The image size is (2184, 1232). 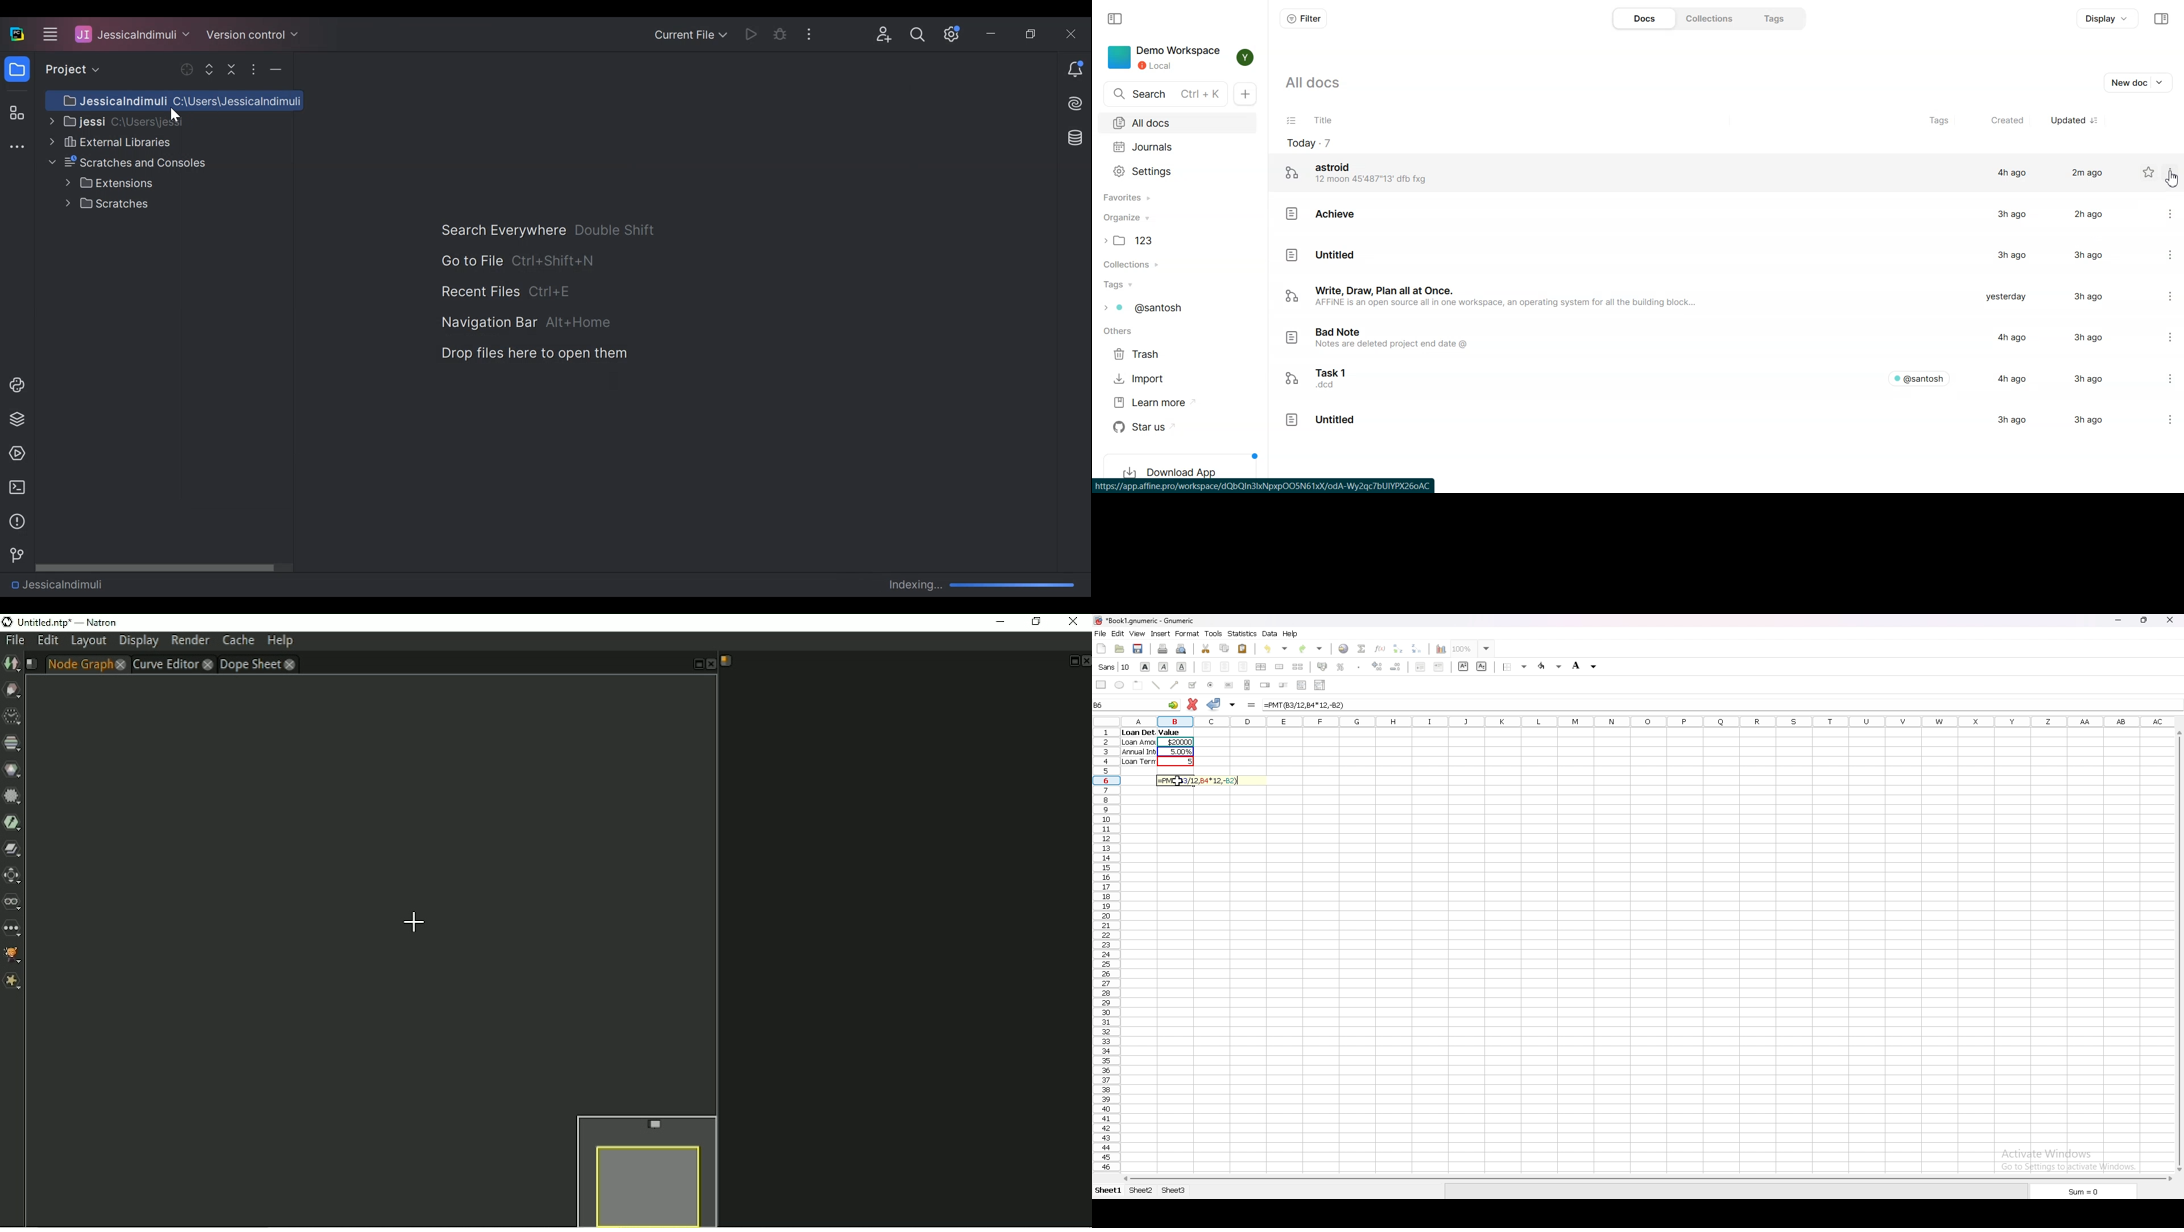 What do you see at coordinates (1242, 649) in the screenshot?
I see `paste` at bounding box center [1242, 649].